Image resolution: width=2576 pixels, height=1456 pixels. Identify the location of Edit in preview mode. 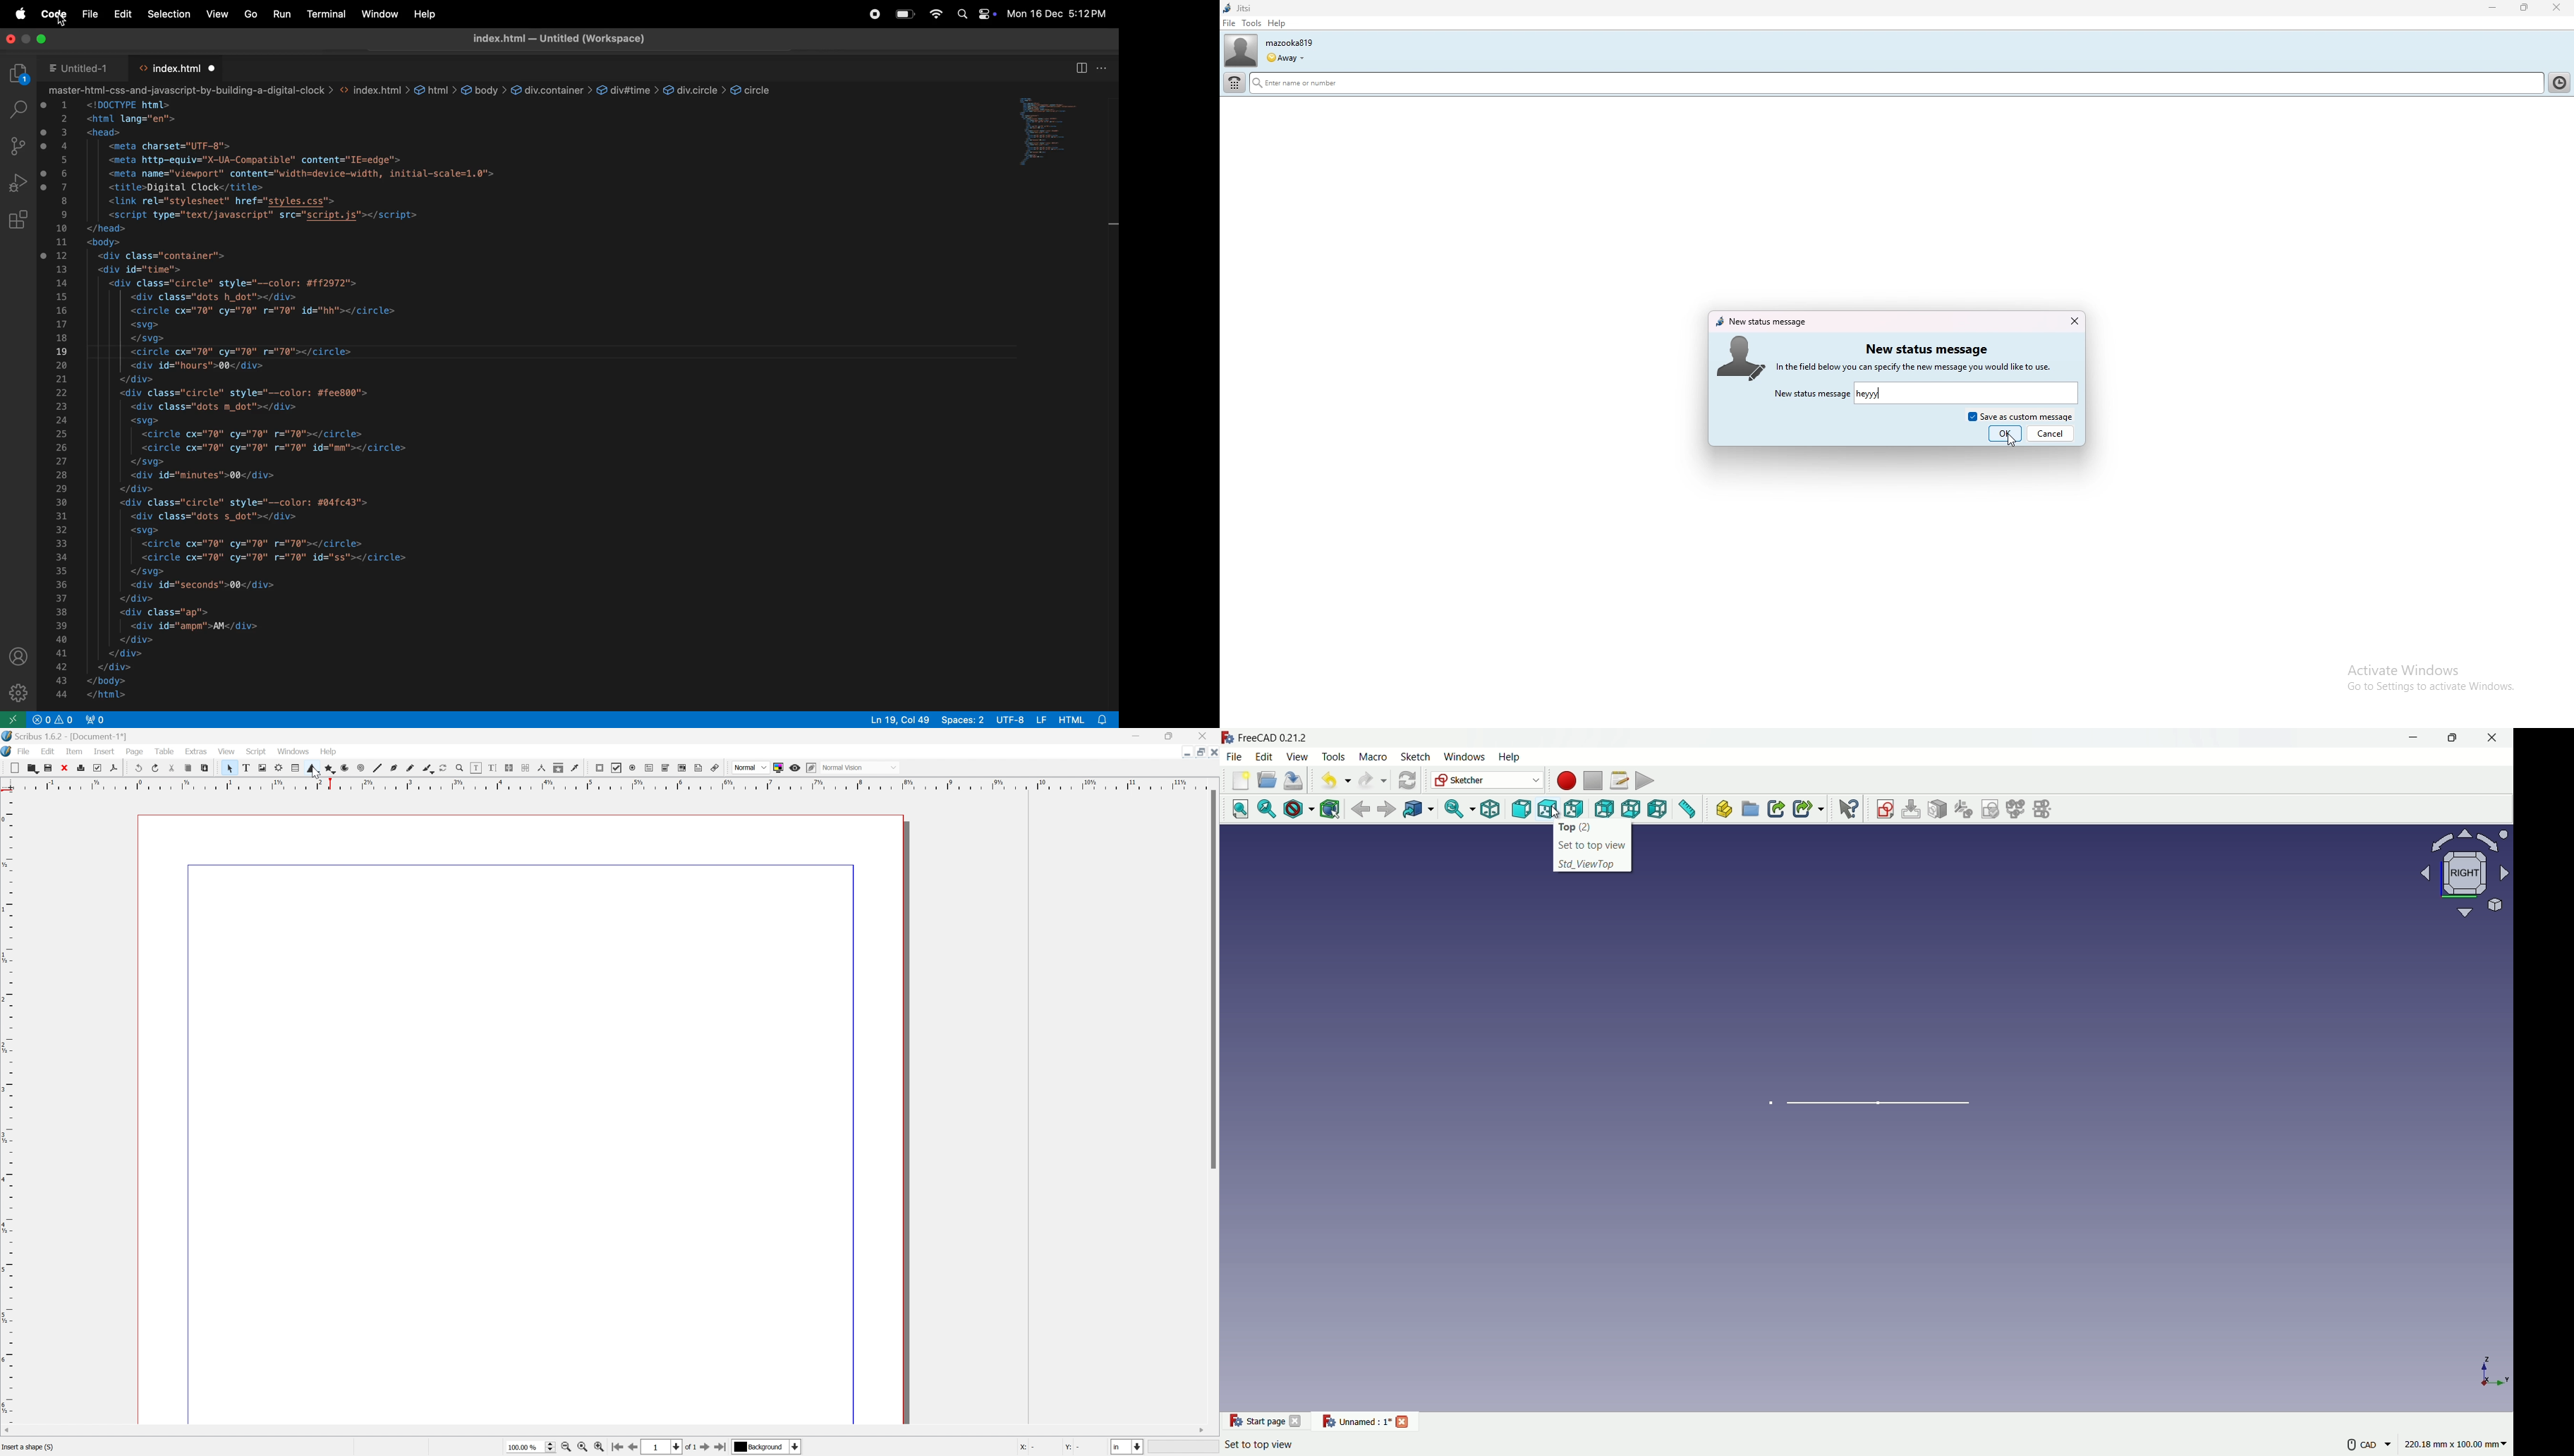
(811, 768).